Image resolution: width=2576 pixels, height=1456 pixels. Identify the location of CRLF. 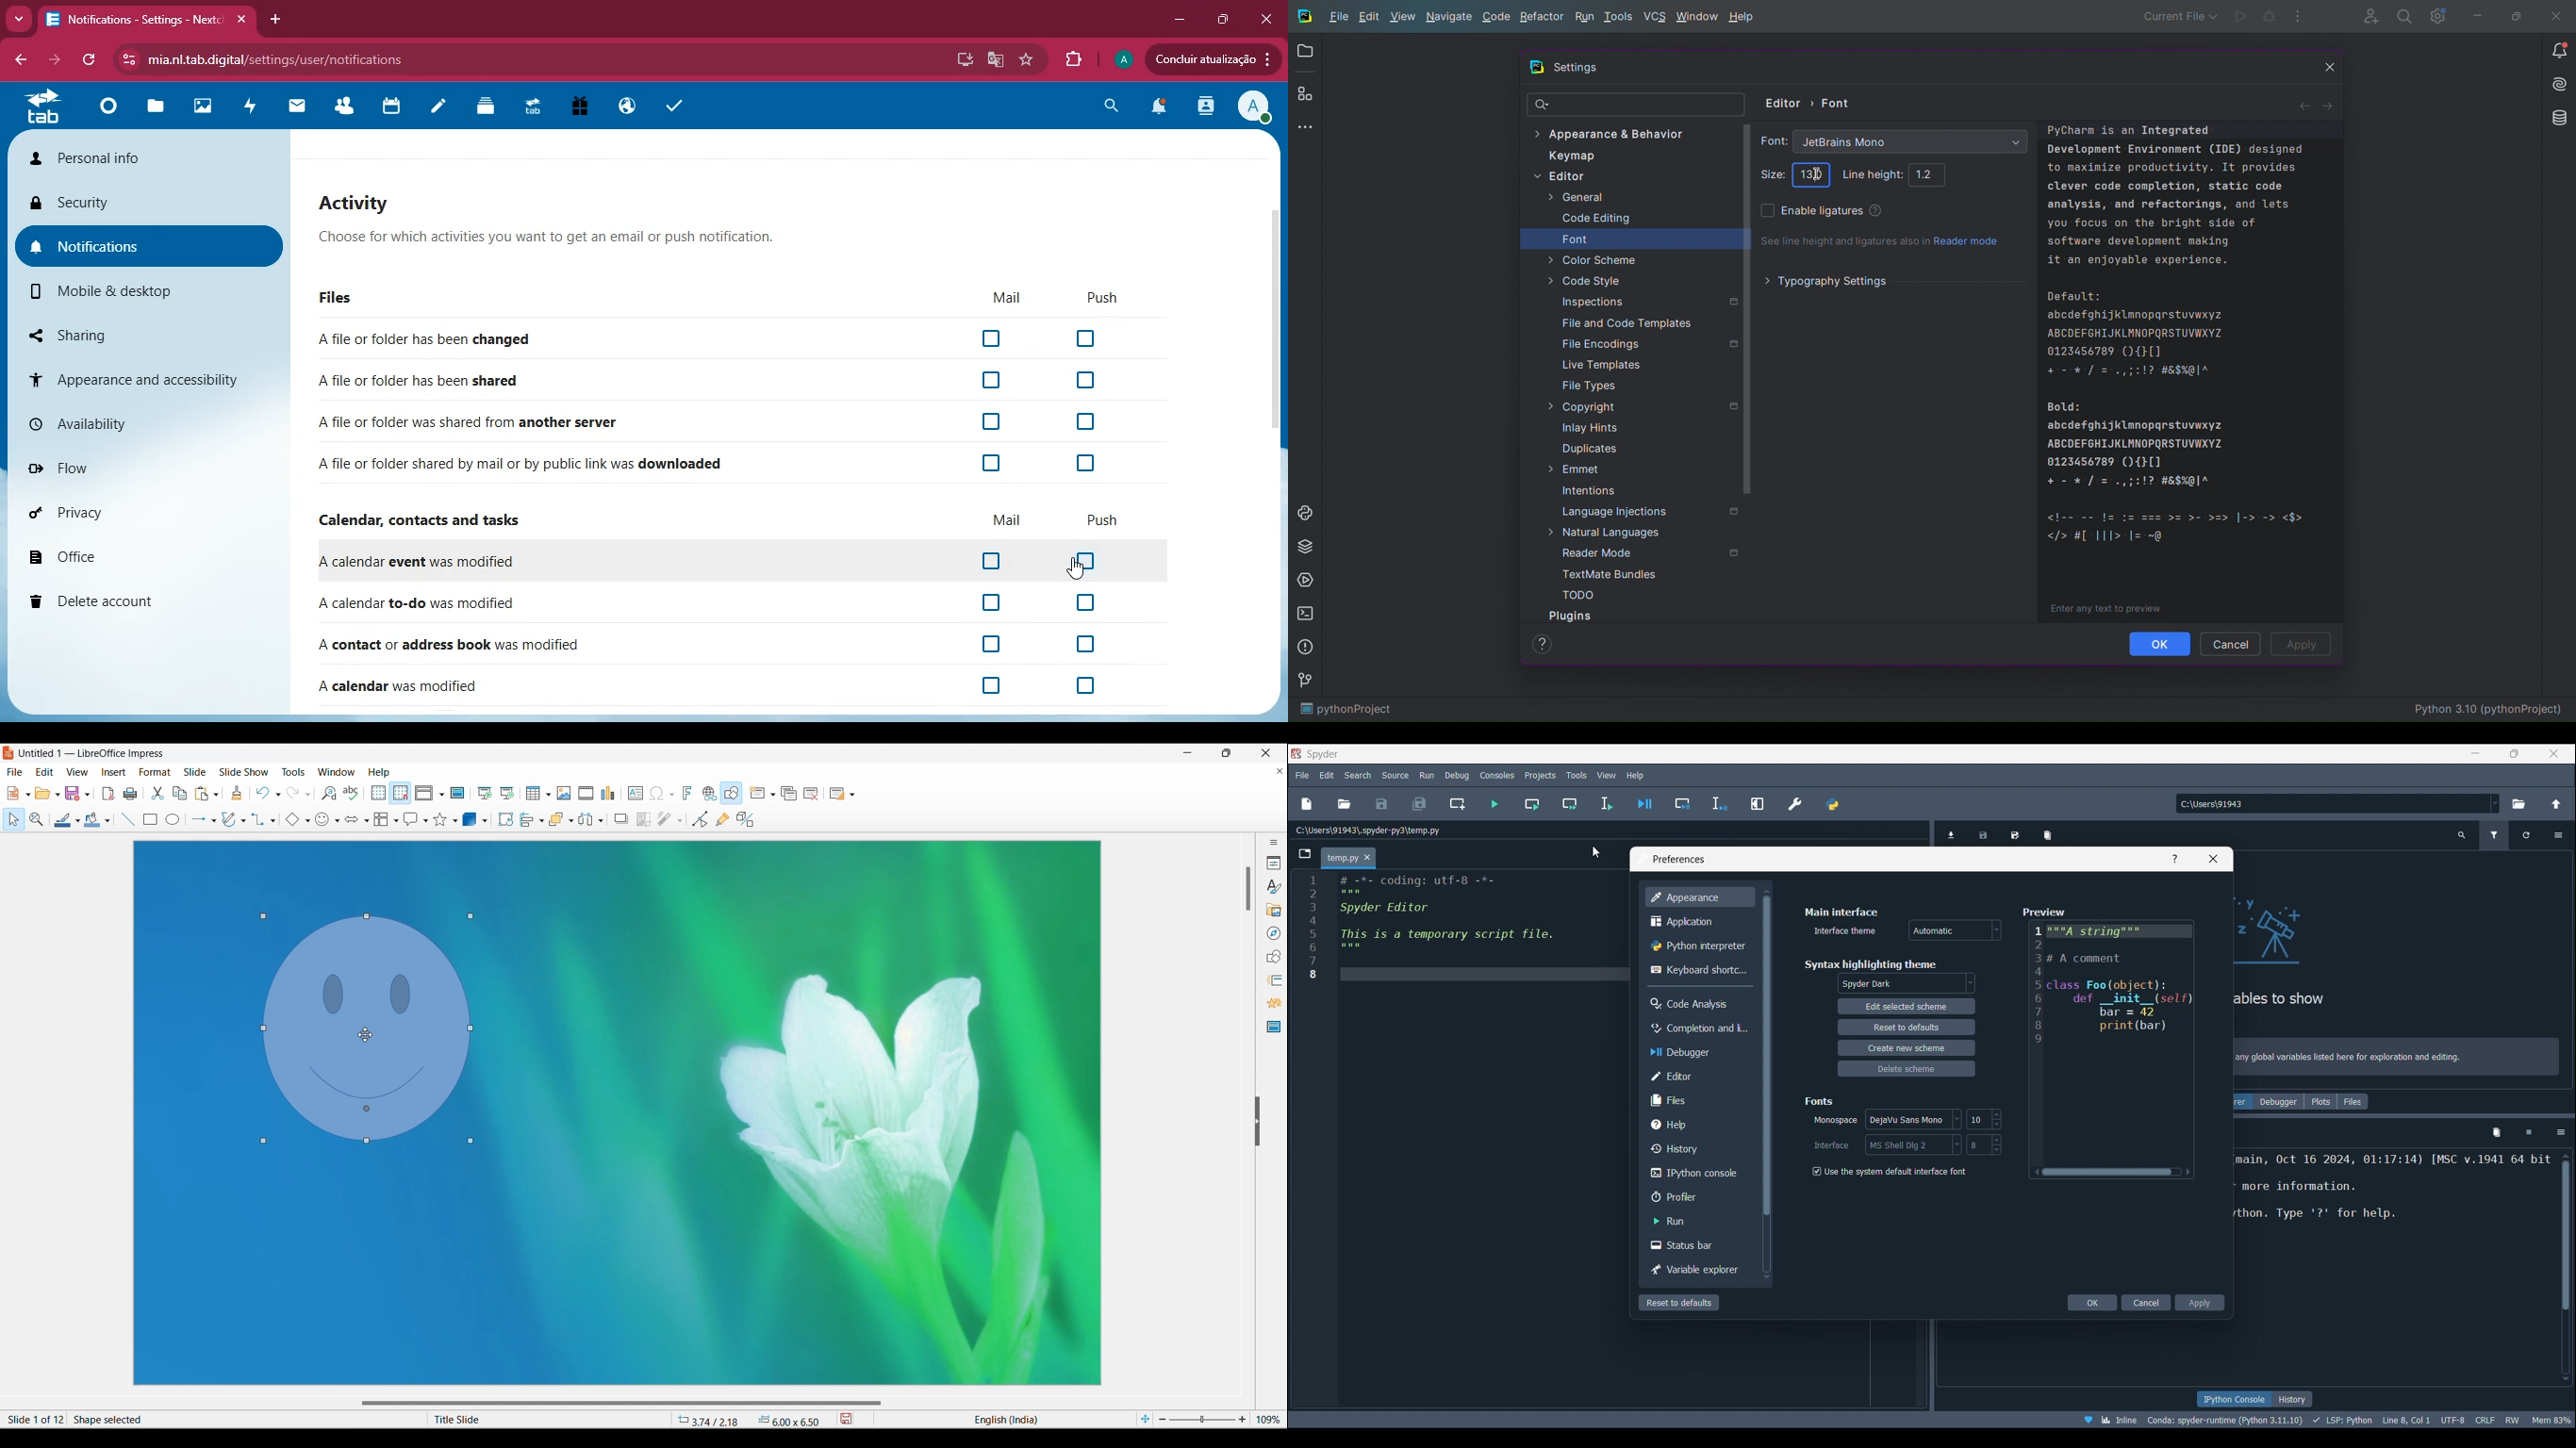
(2485, 1421).